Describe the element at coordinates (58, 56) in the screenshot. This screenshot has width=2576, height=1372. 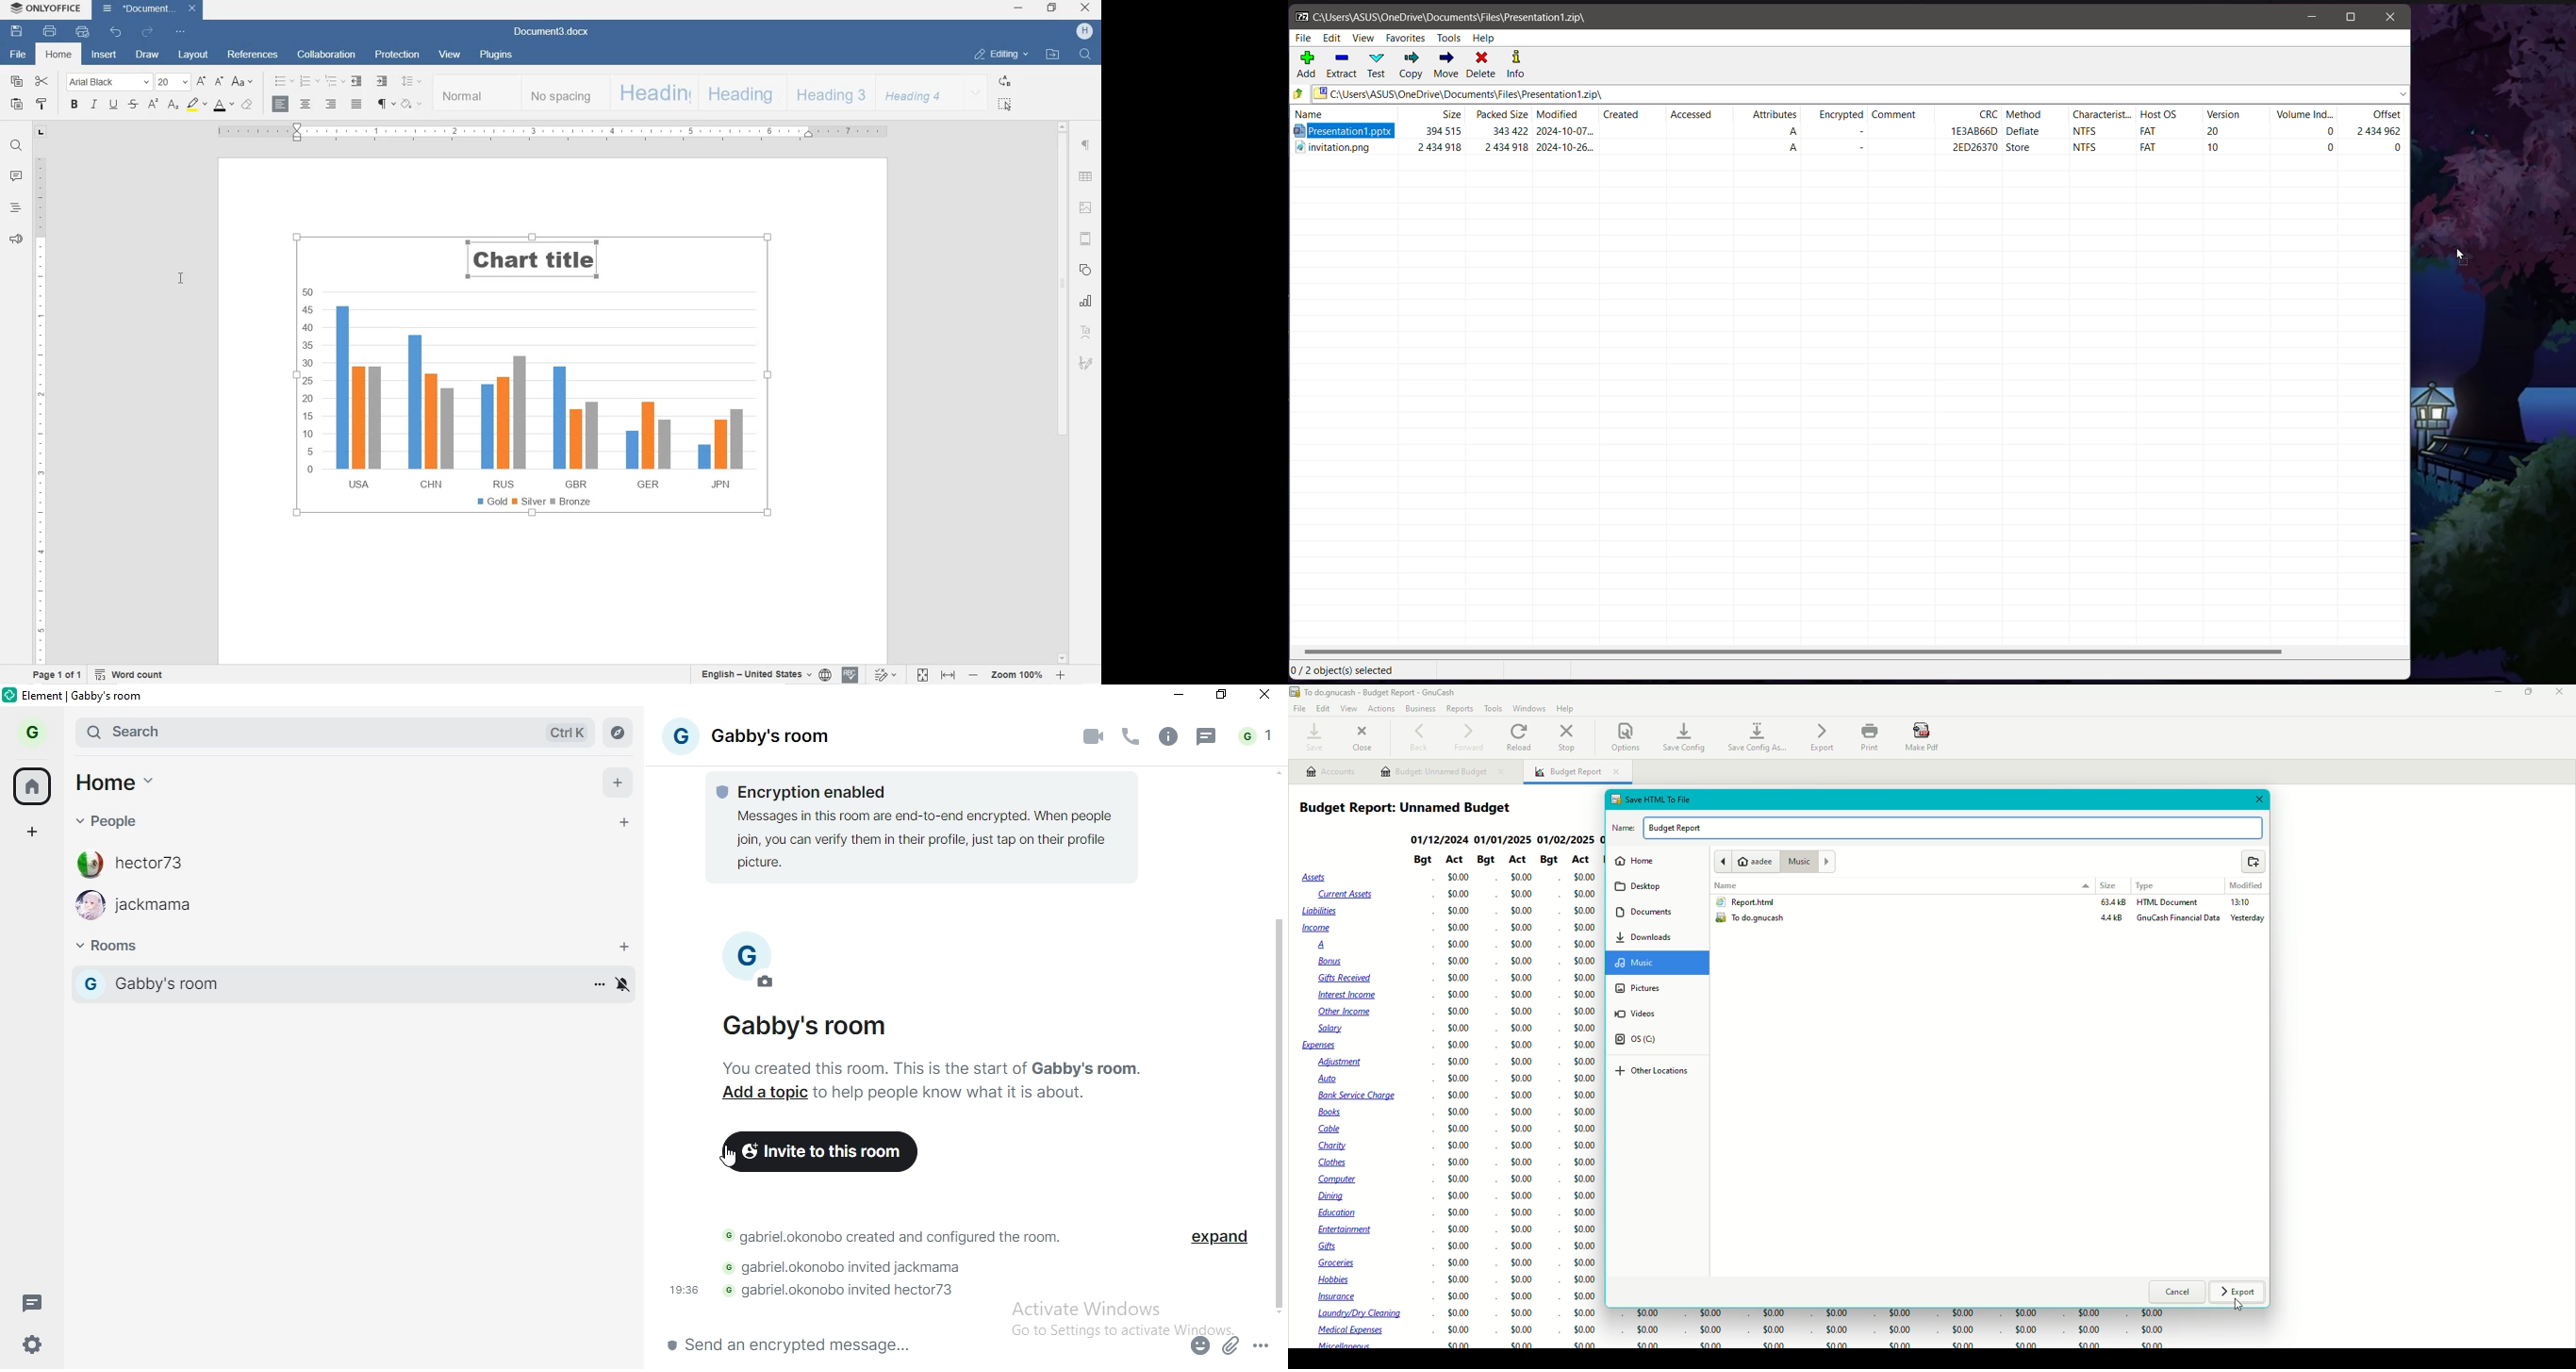
I see `HOME` at that location.